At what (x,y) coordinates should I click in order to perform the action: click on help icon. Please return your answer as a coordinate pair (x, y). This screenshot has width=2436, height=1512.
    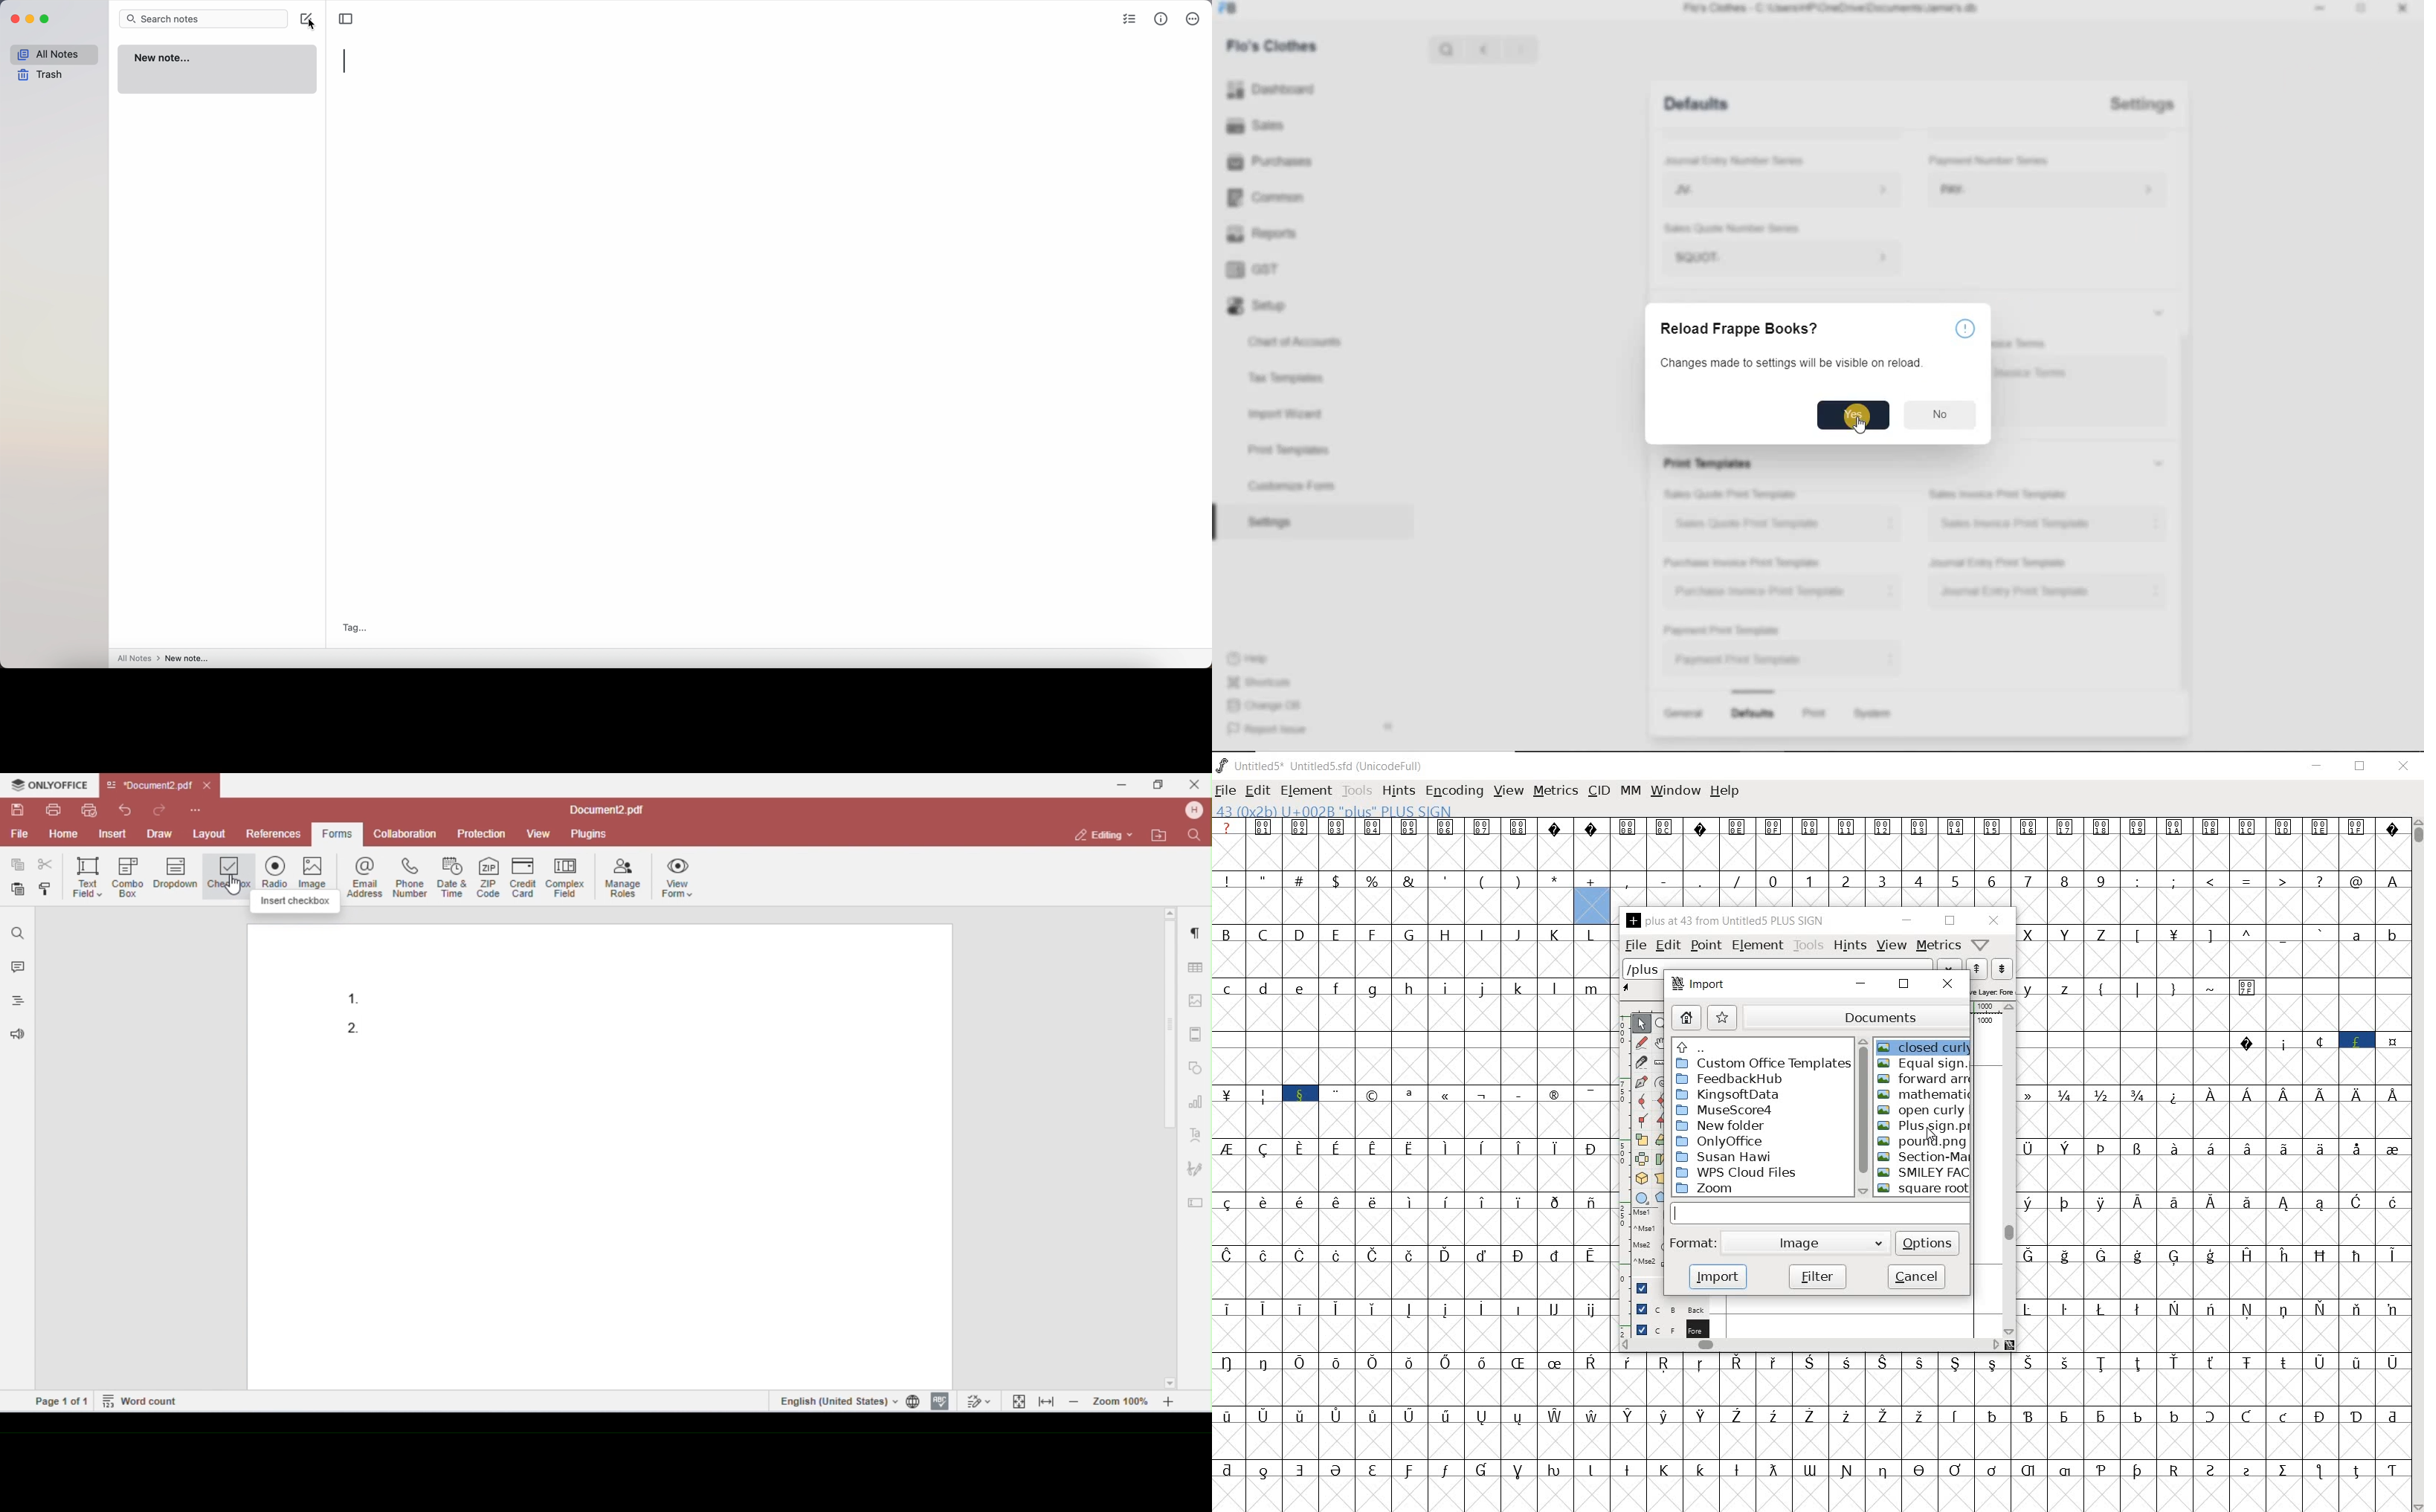
    Looking at the image, I should click on (1966, 327).